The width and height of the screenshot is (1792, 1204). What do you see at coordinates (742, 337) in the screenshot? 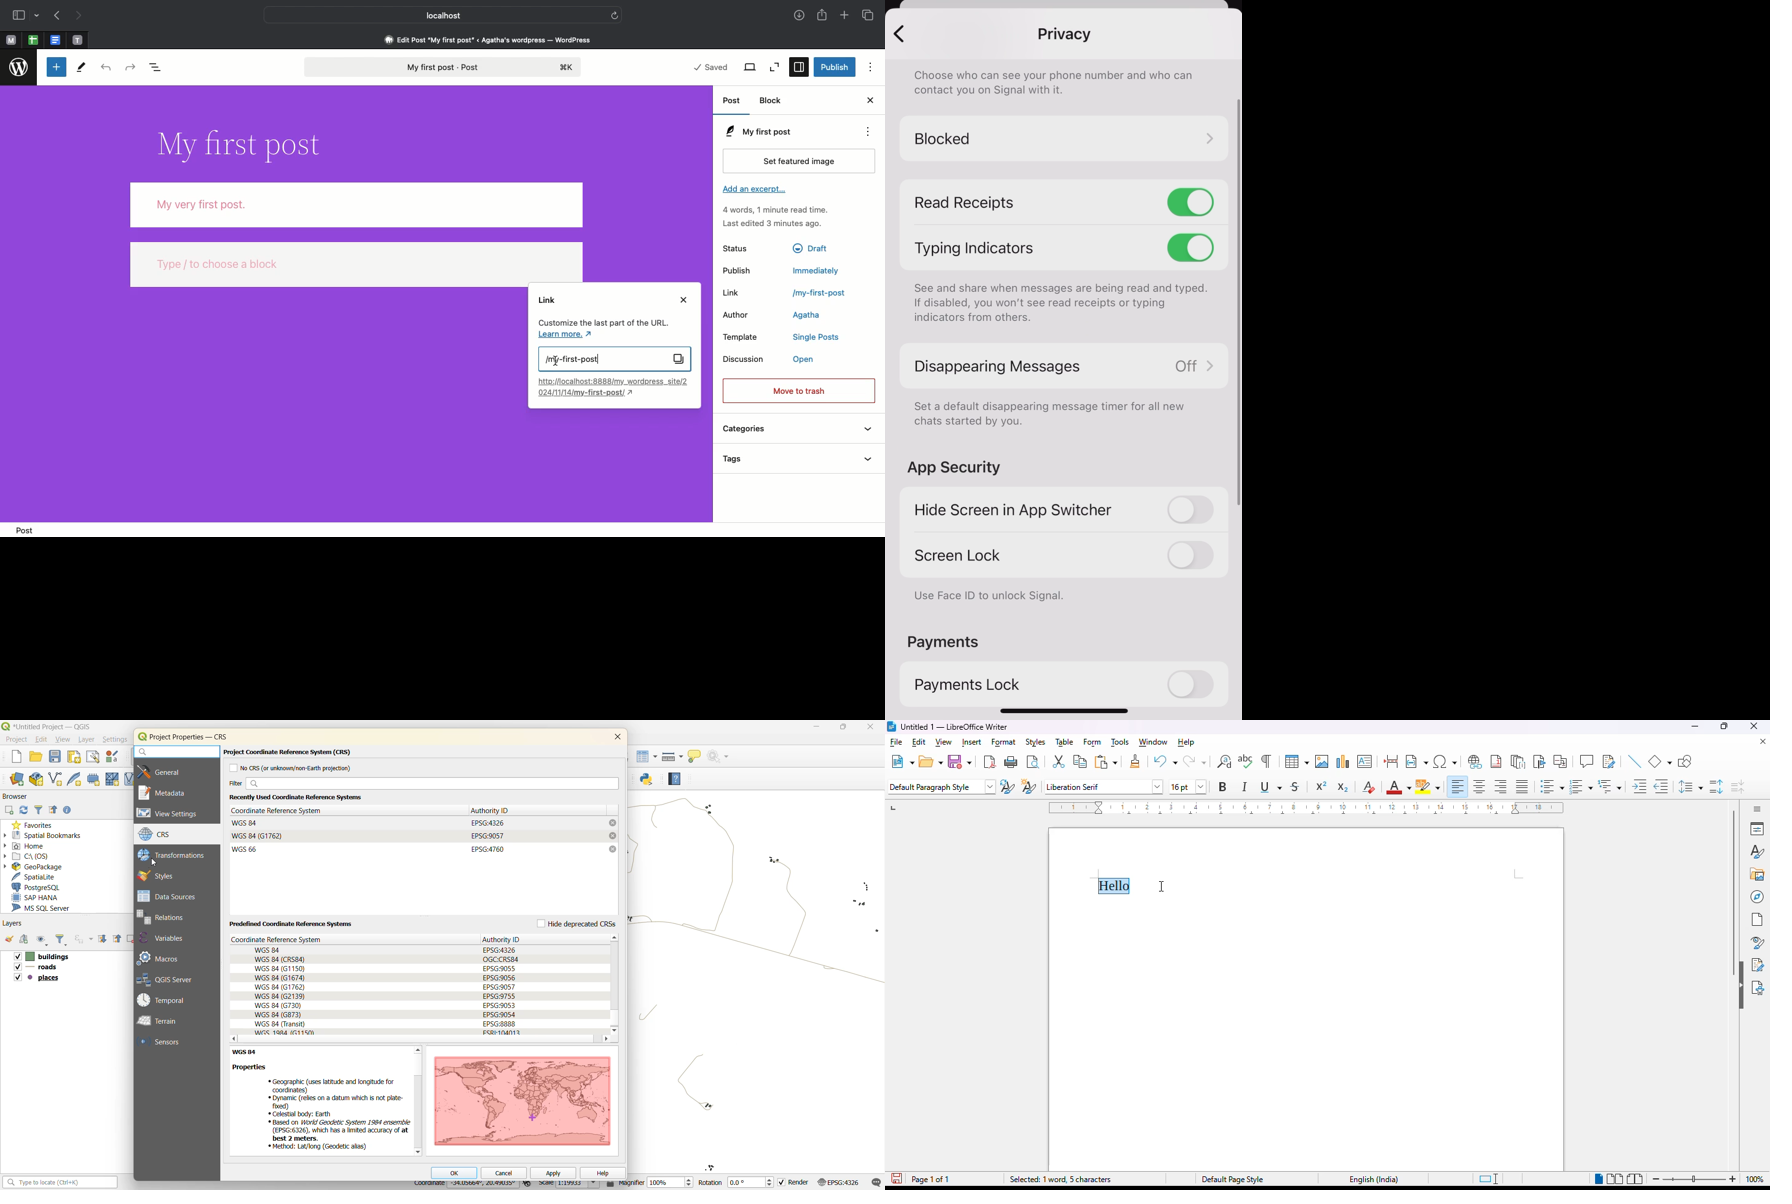
I see `Template` at bounding box center [742, 337].